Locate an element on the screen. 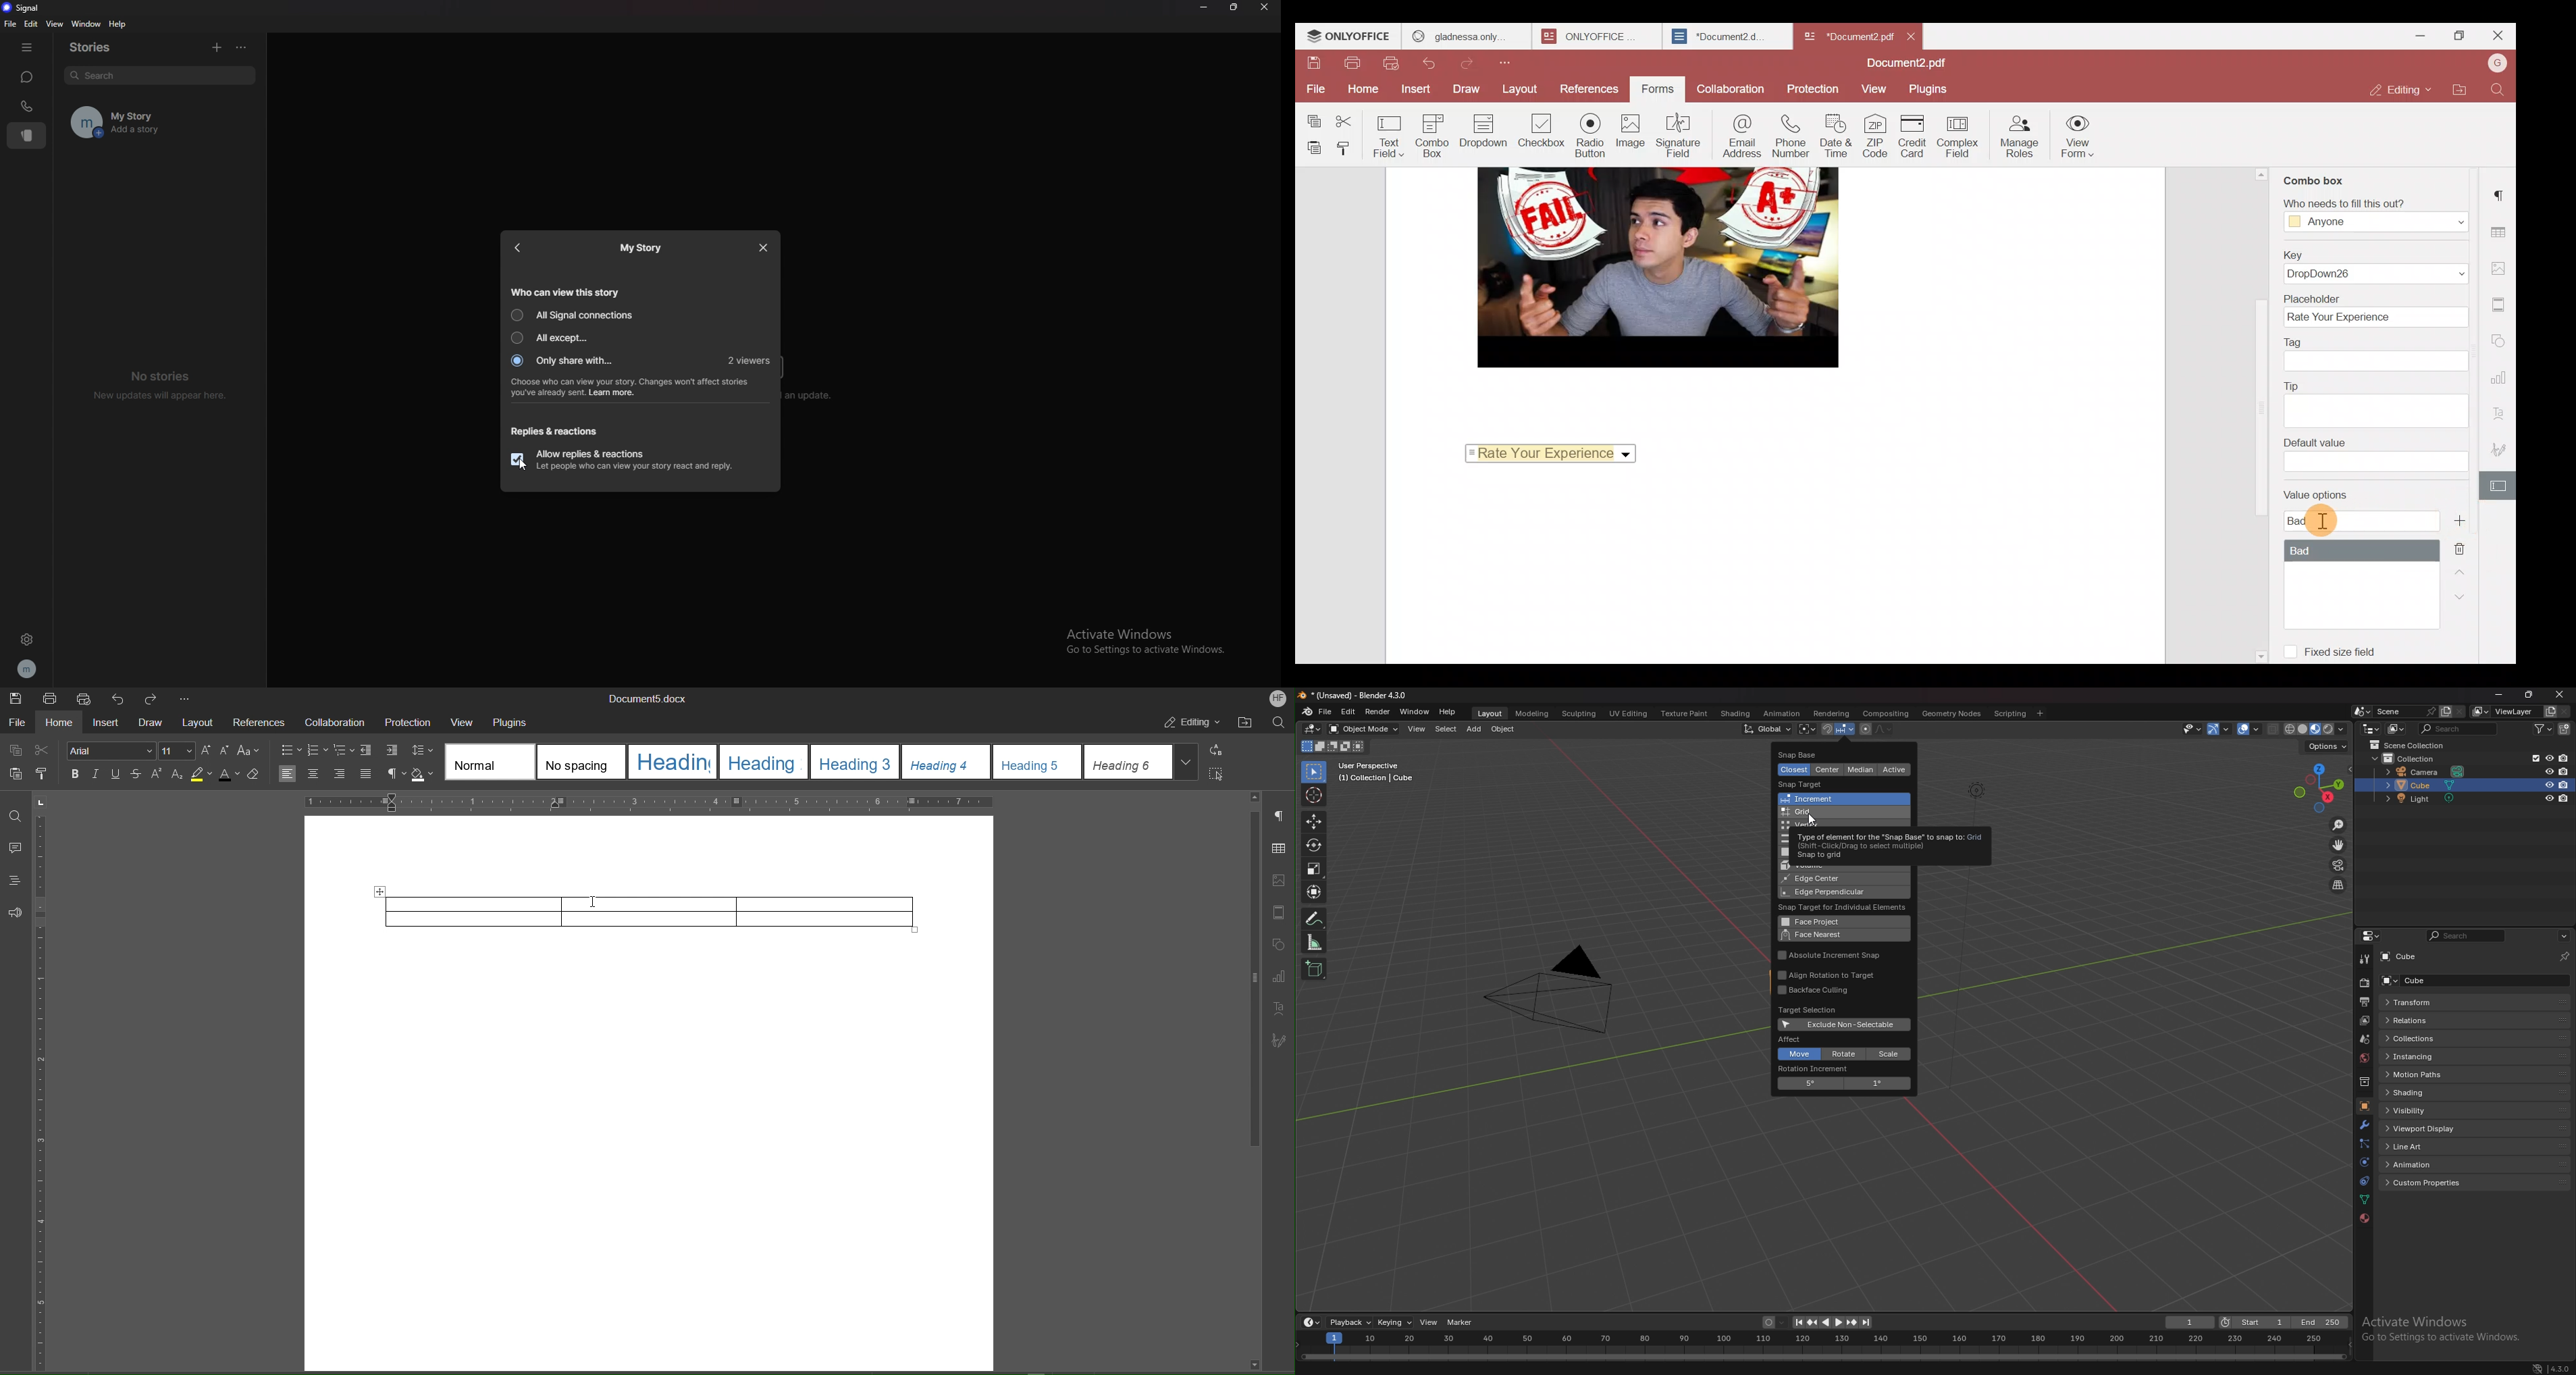 This screenshot has width=2576, height=1400. checkbox is located at coordinates (517, 460).